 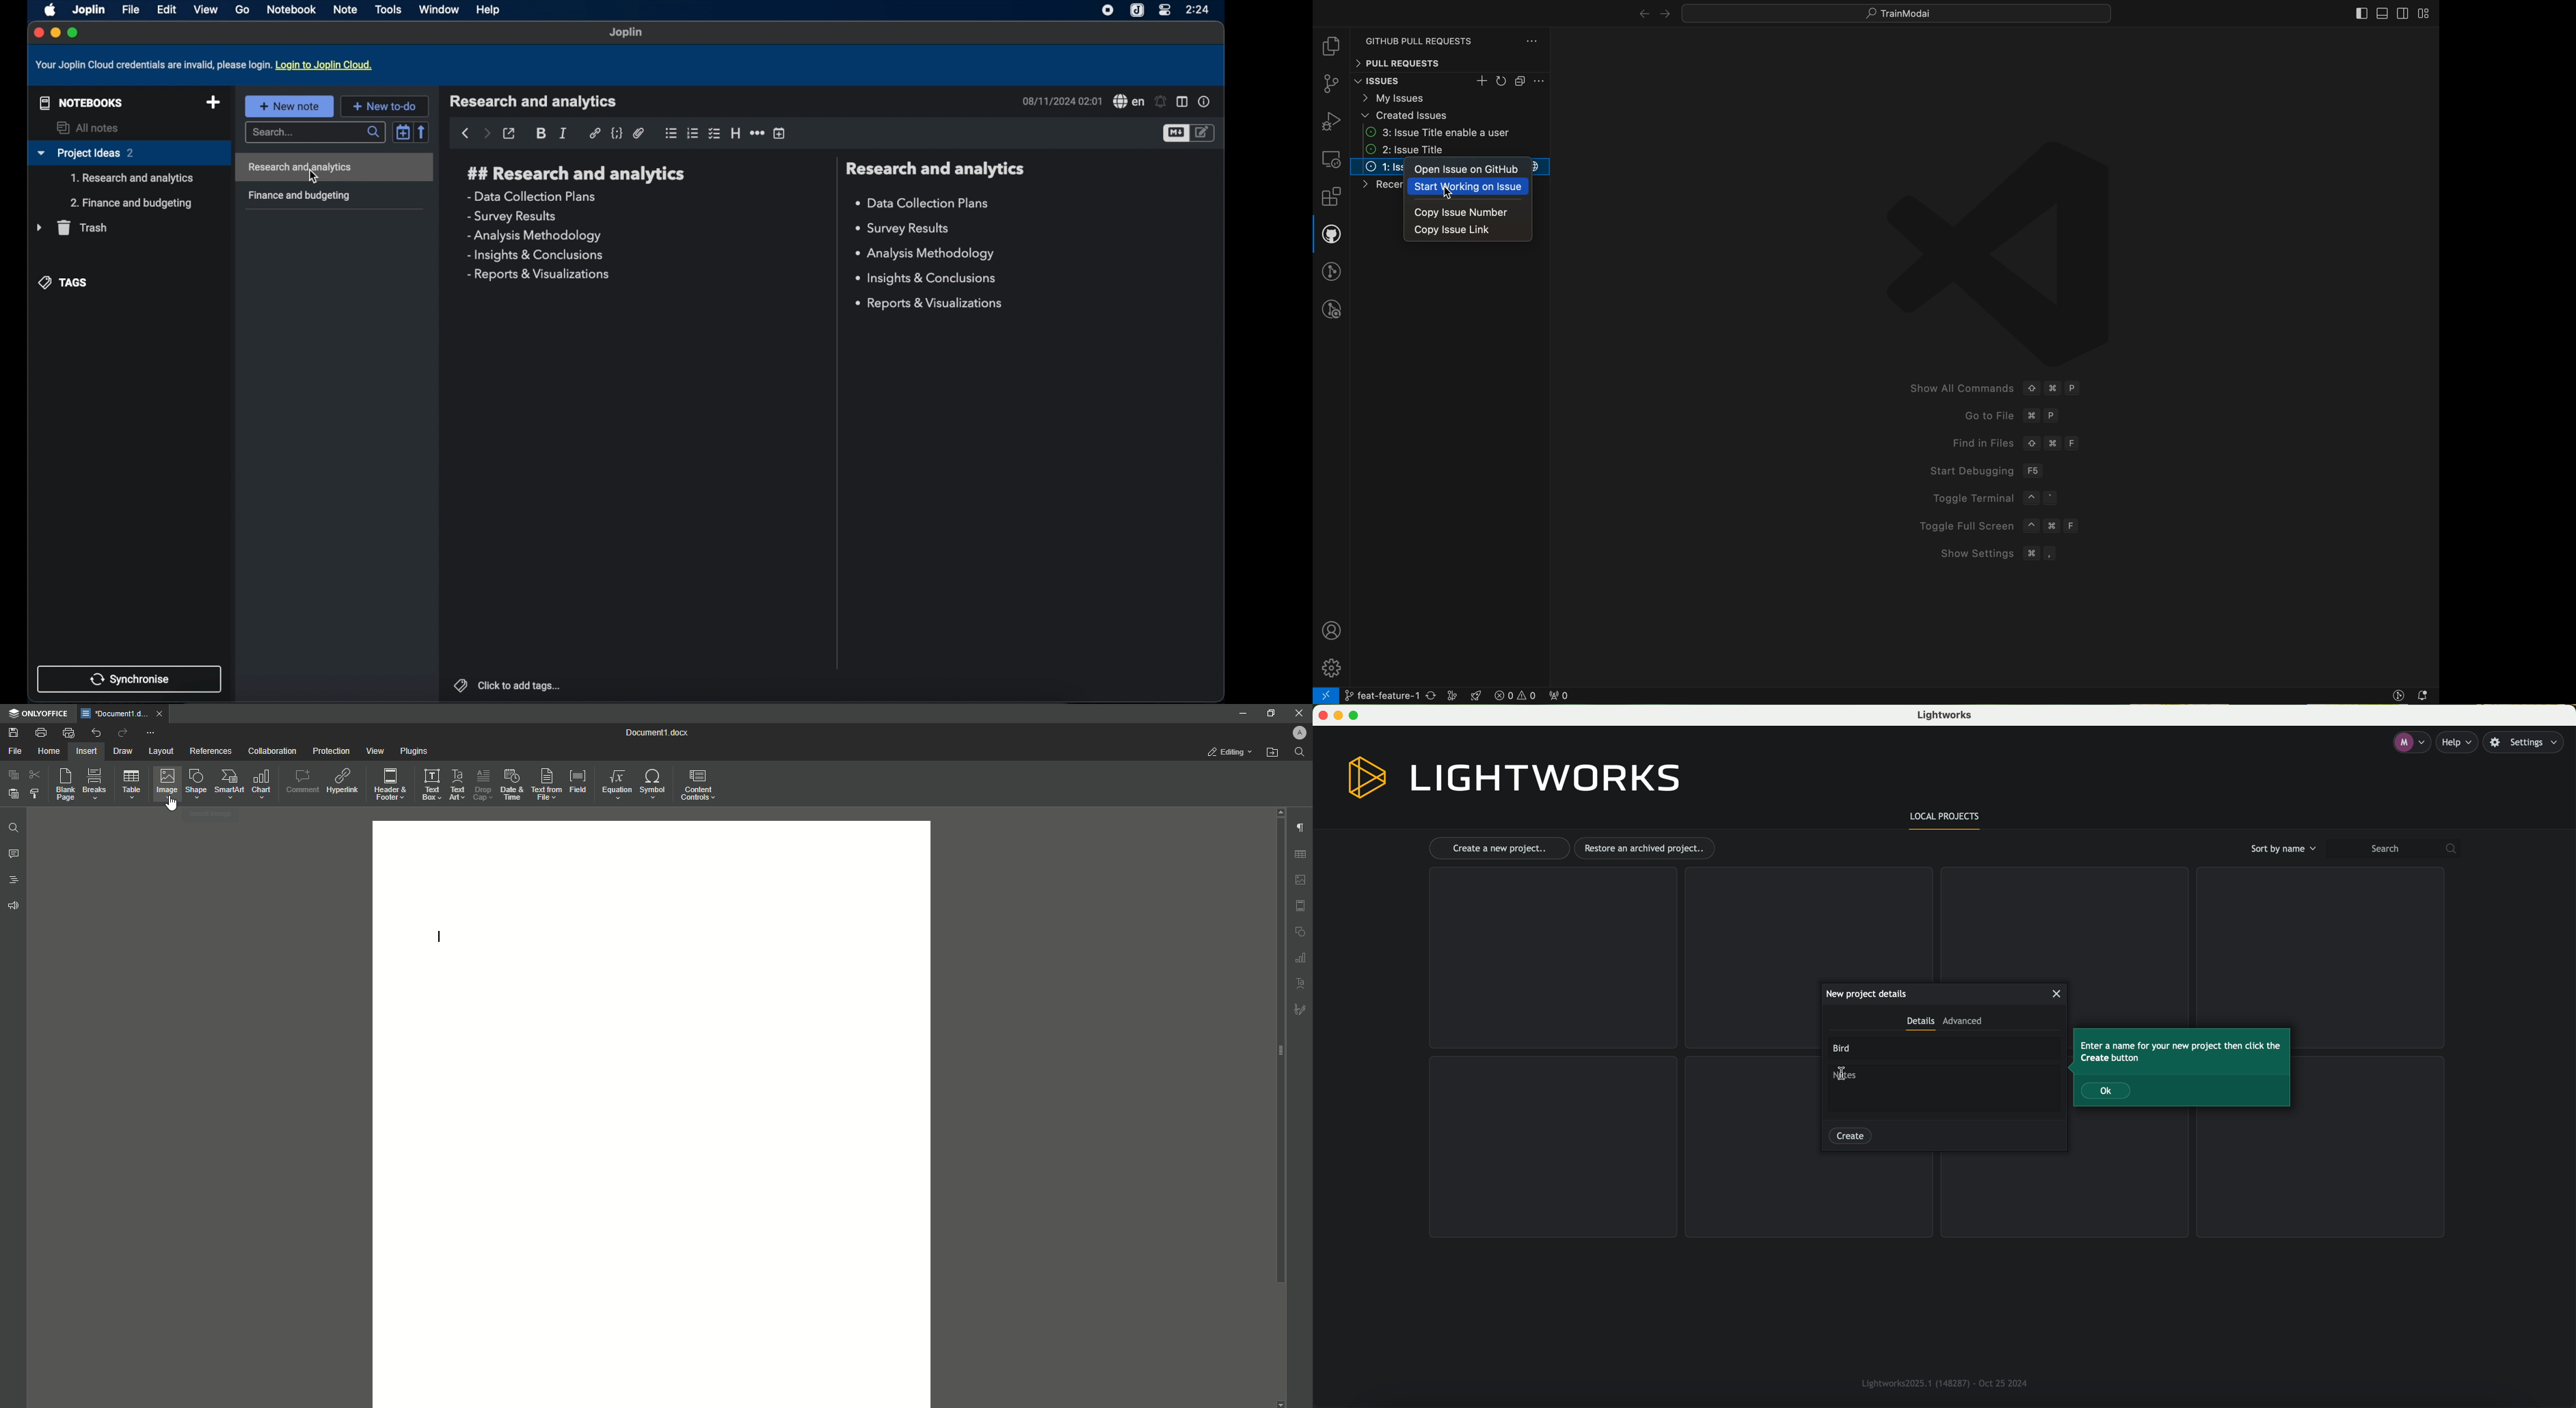 I want to click on Comment, so click(x=299, y=785).